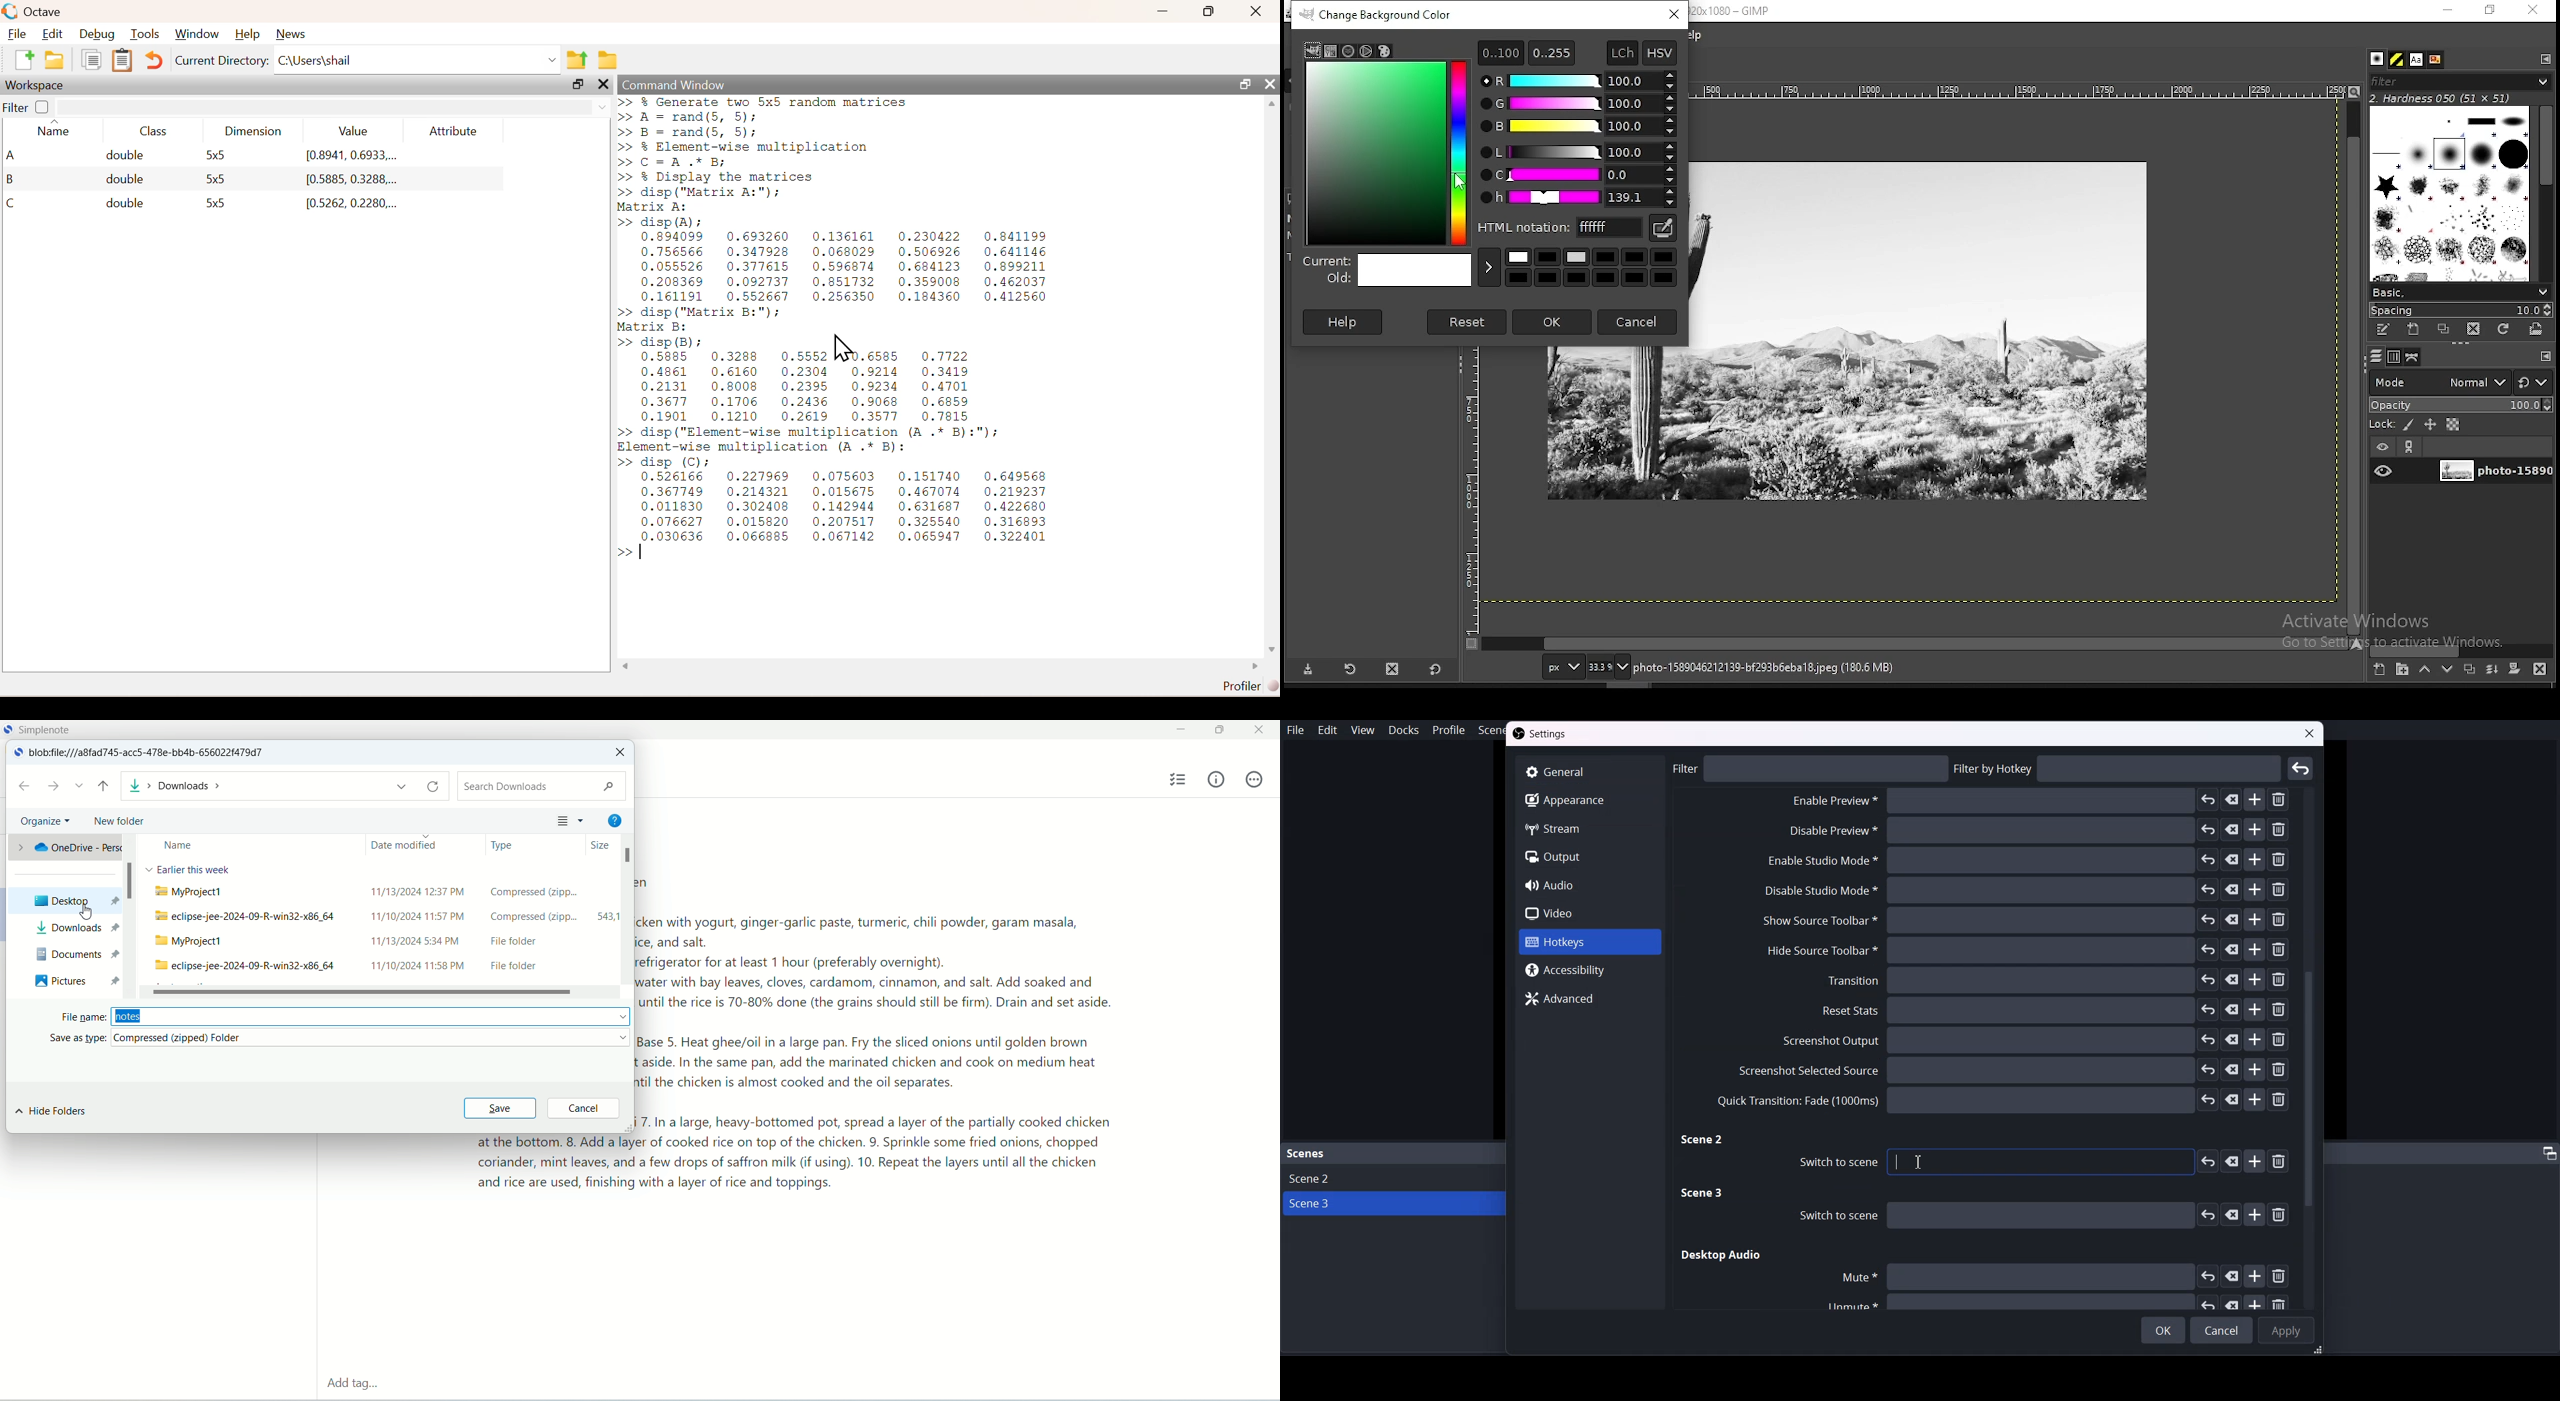 The image size is (2576, 1428). Describe the element at coordinates (383, 927) in the screenshot. I see `folders` at that location.